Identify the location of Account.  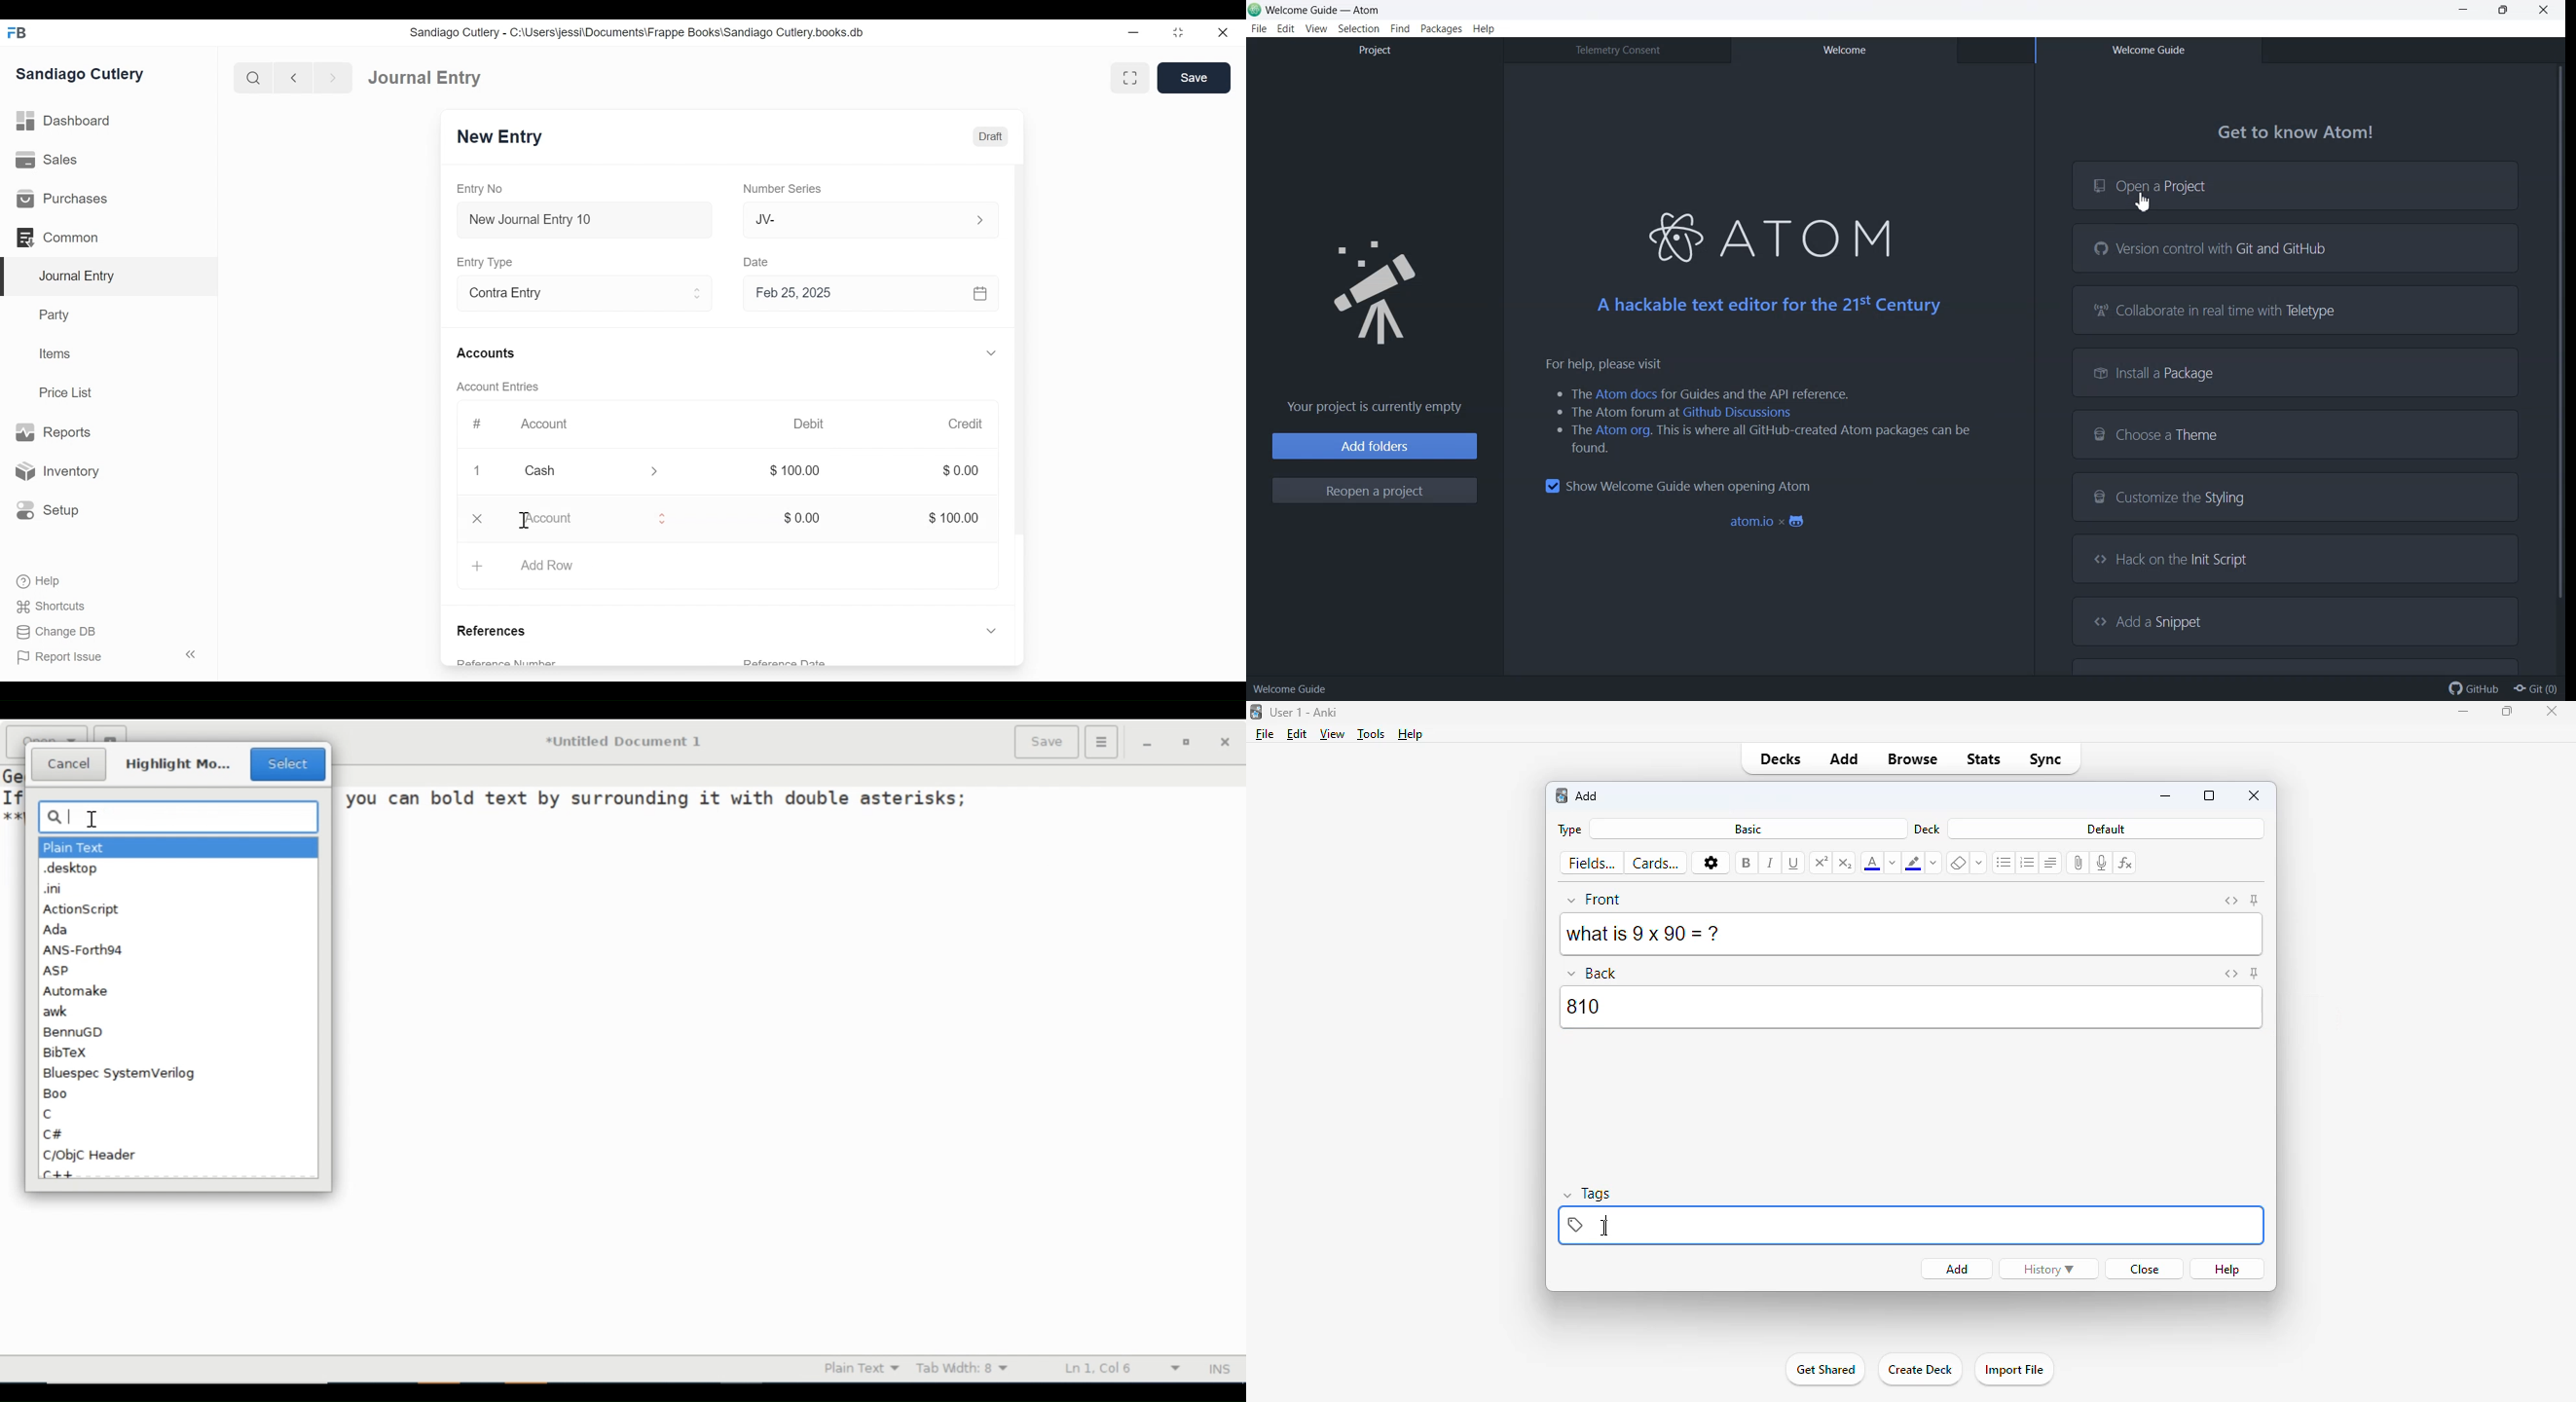
(579, 521).